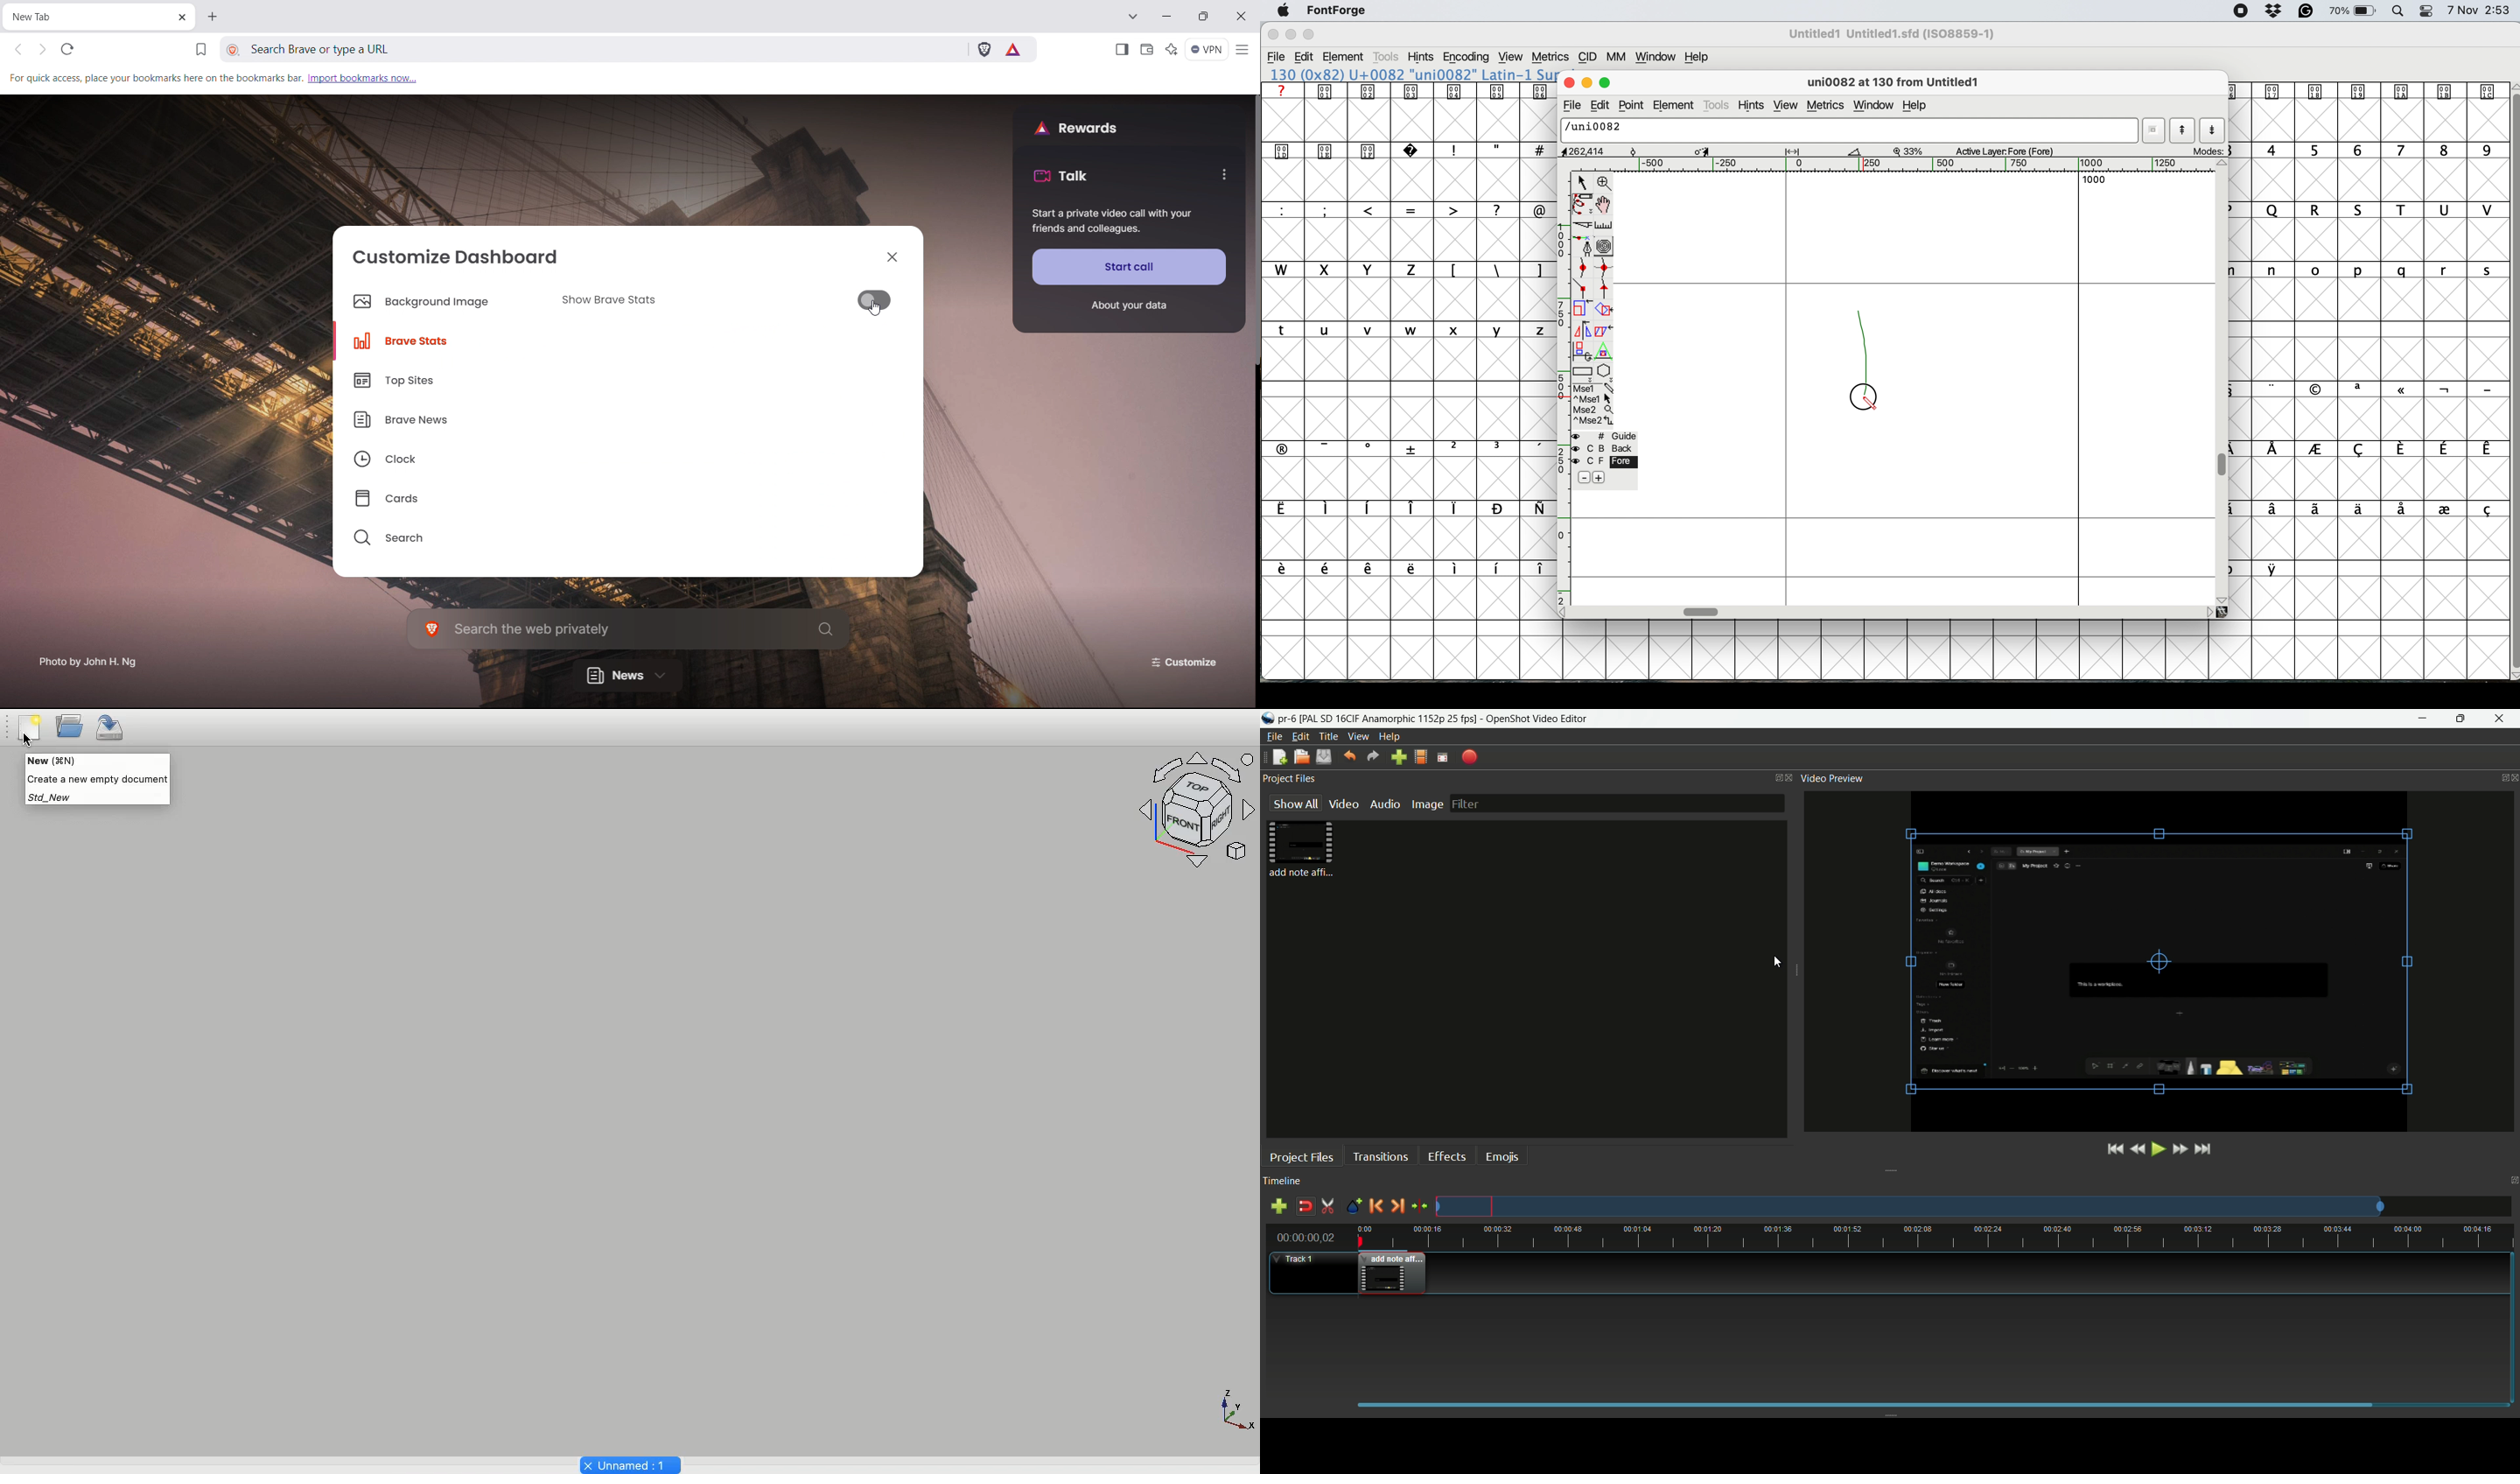 This screenshot has width=2520, height=1484. Describe the element at coordinates (1618, 804) in the screenshot. I see `filter bar` at that location.